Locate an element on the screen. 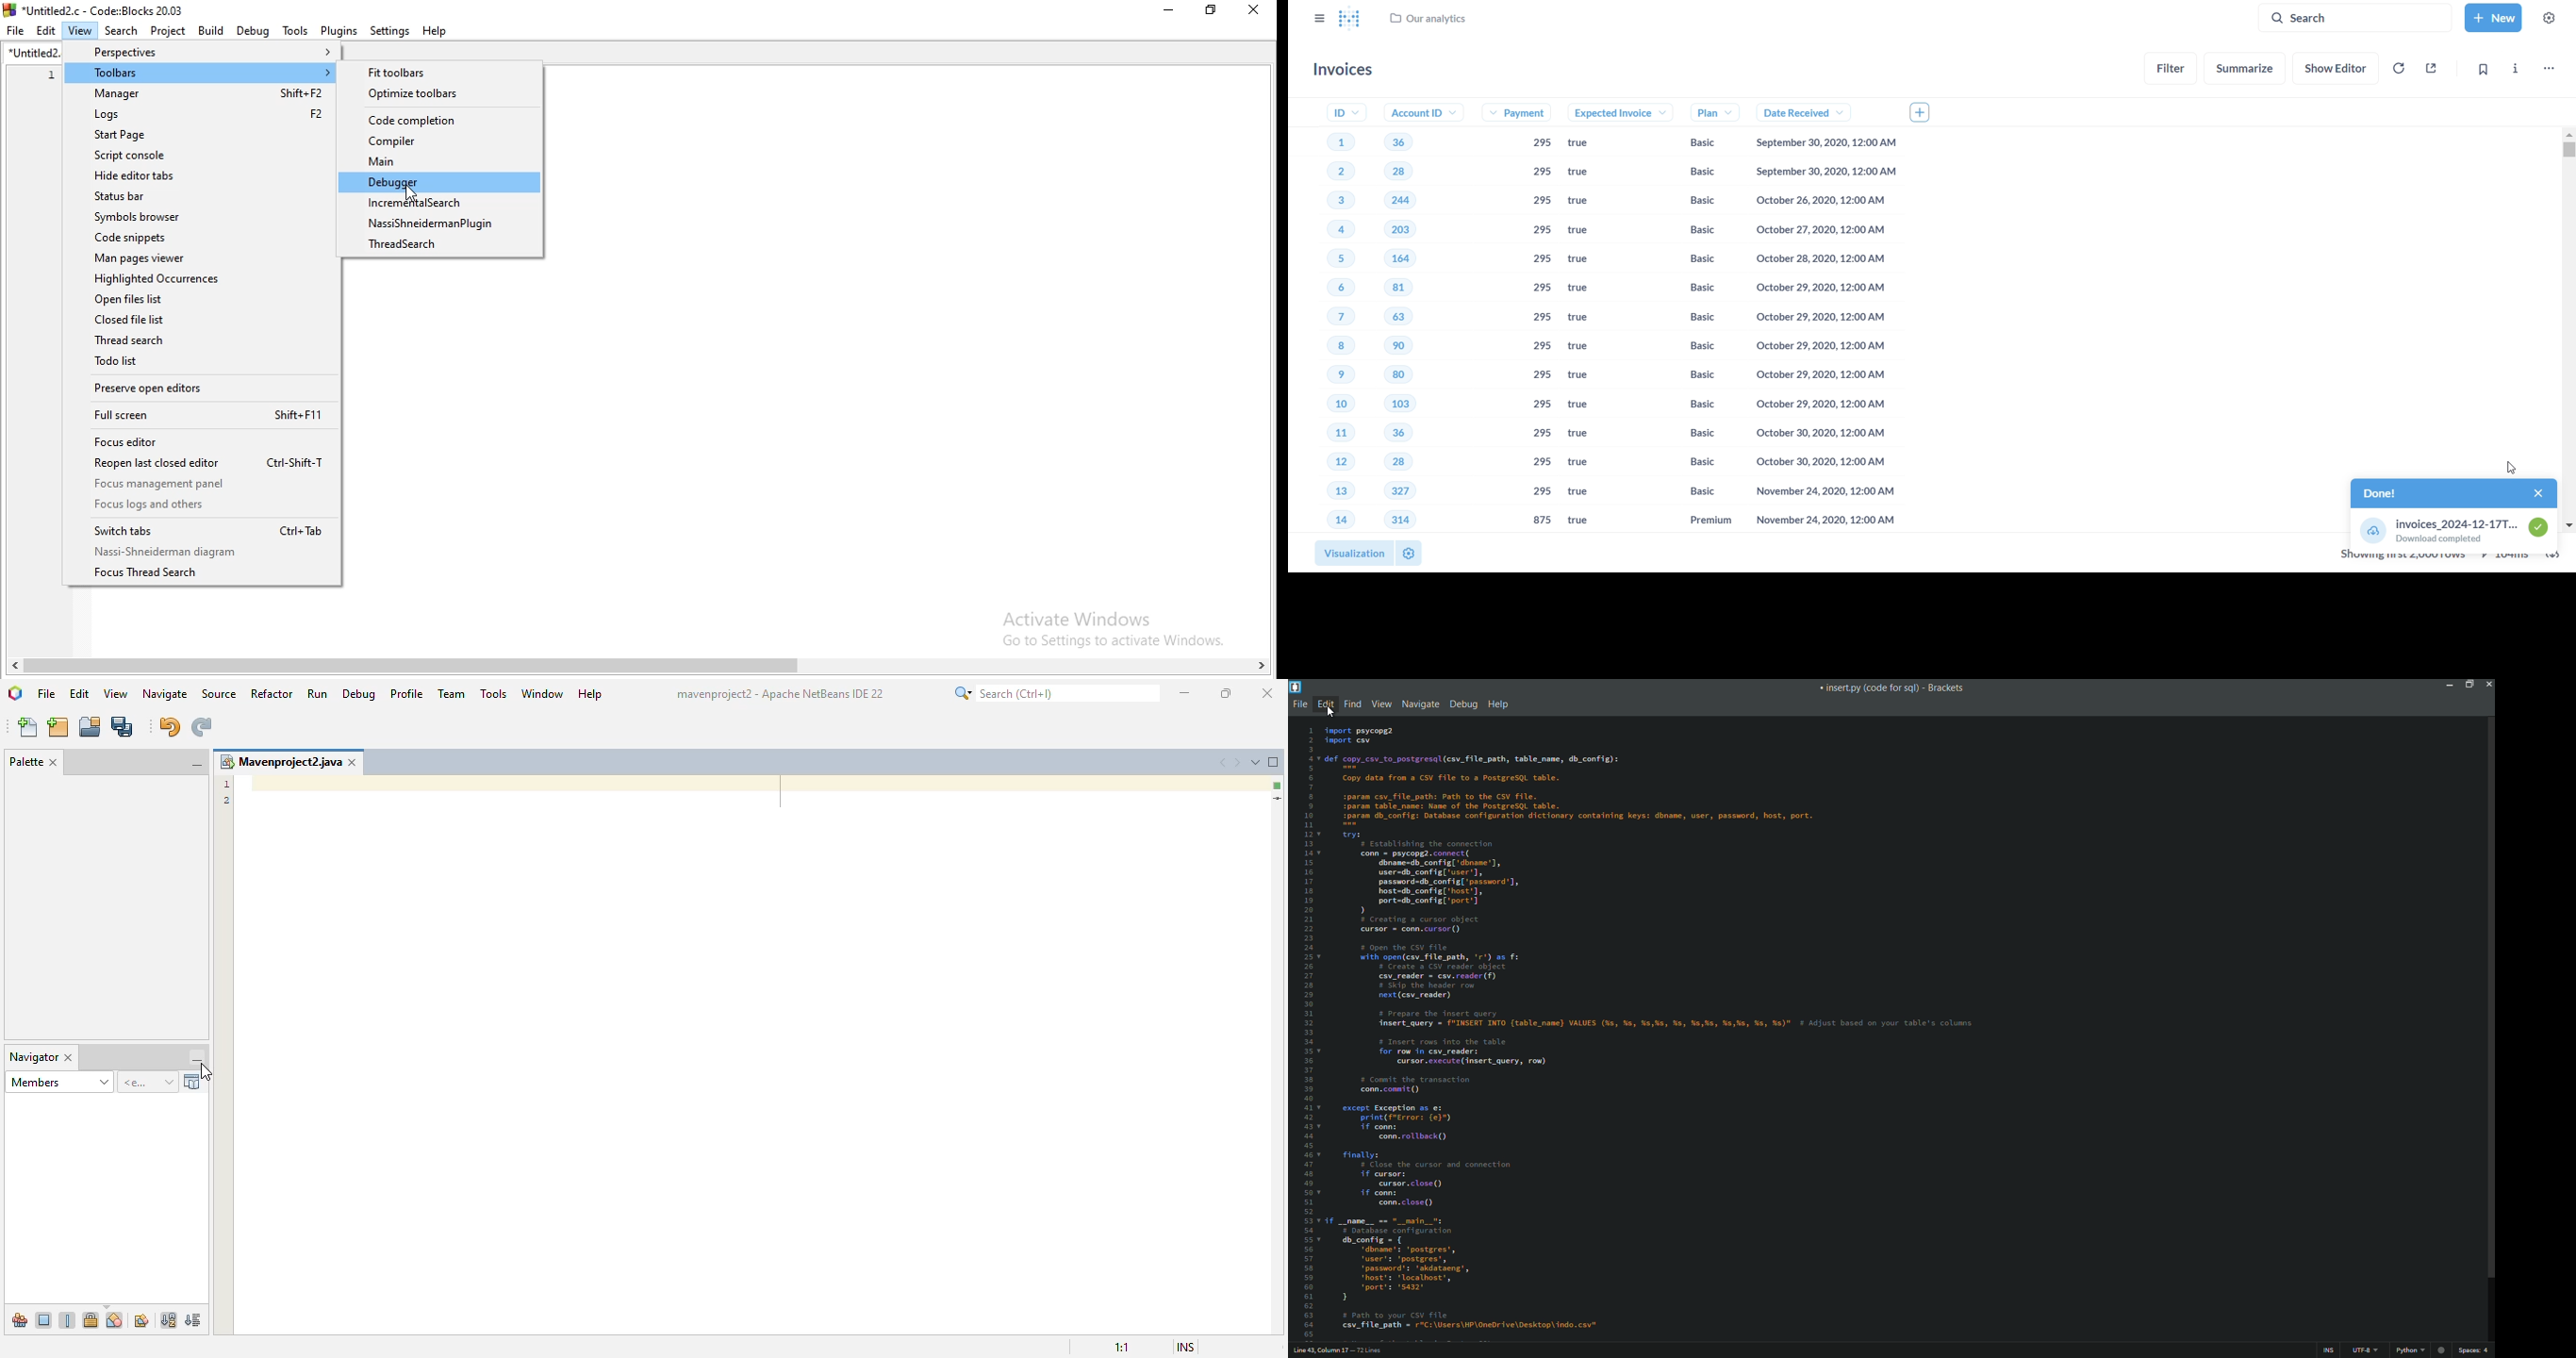 This screenshot has height=1372, width=2576. Edit  is located at coordinates (43, 31).